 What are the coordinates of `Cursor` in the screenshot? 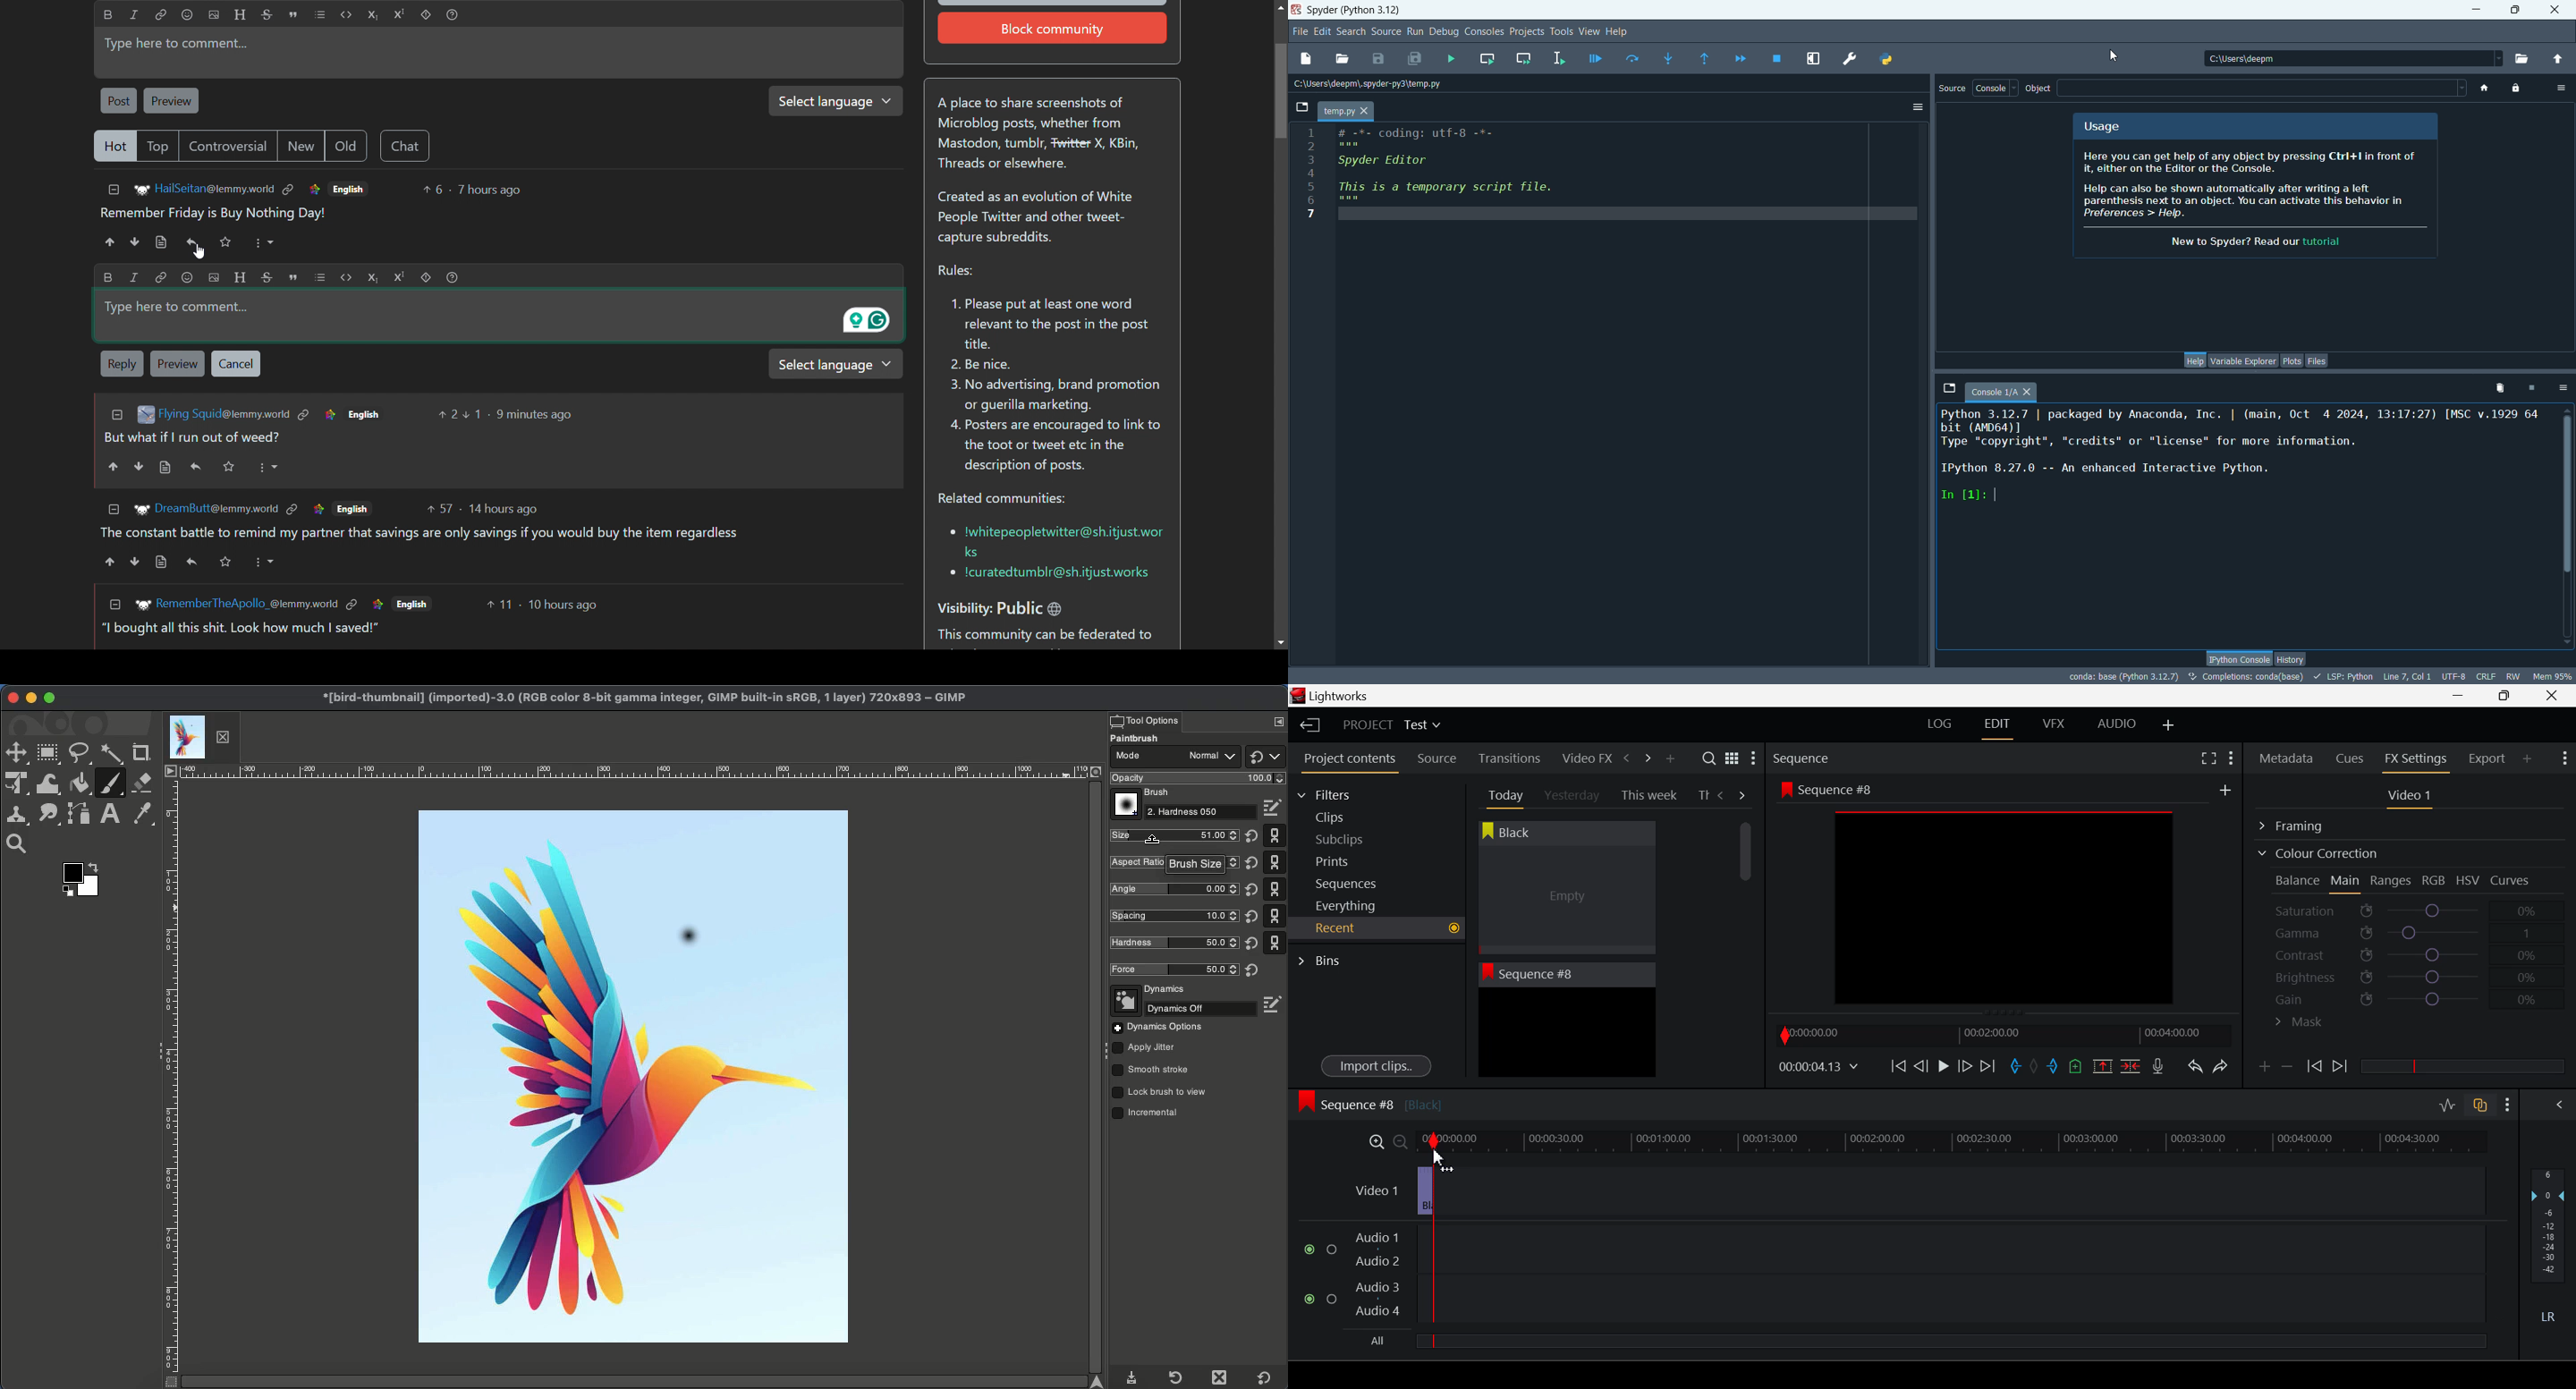 It's located at (192, 250).